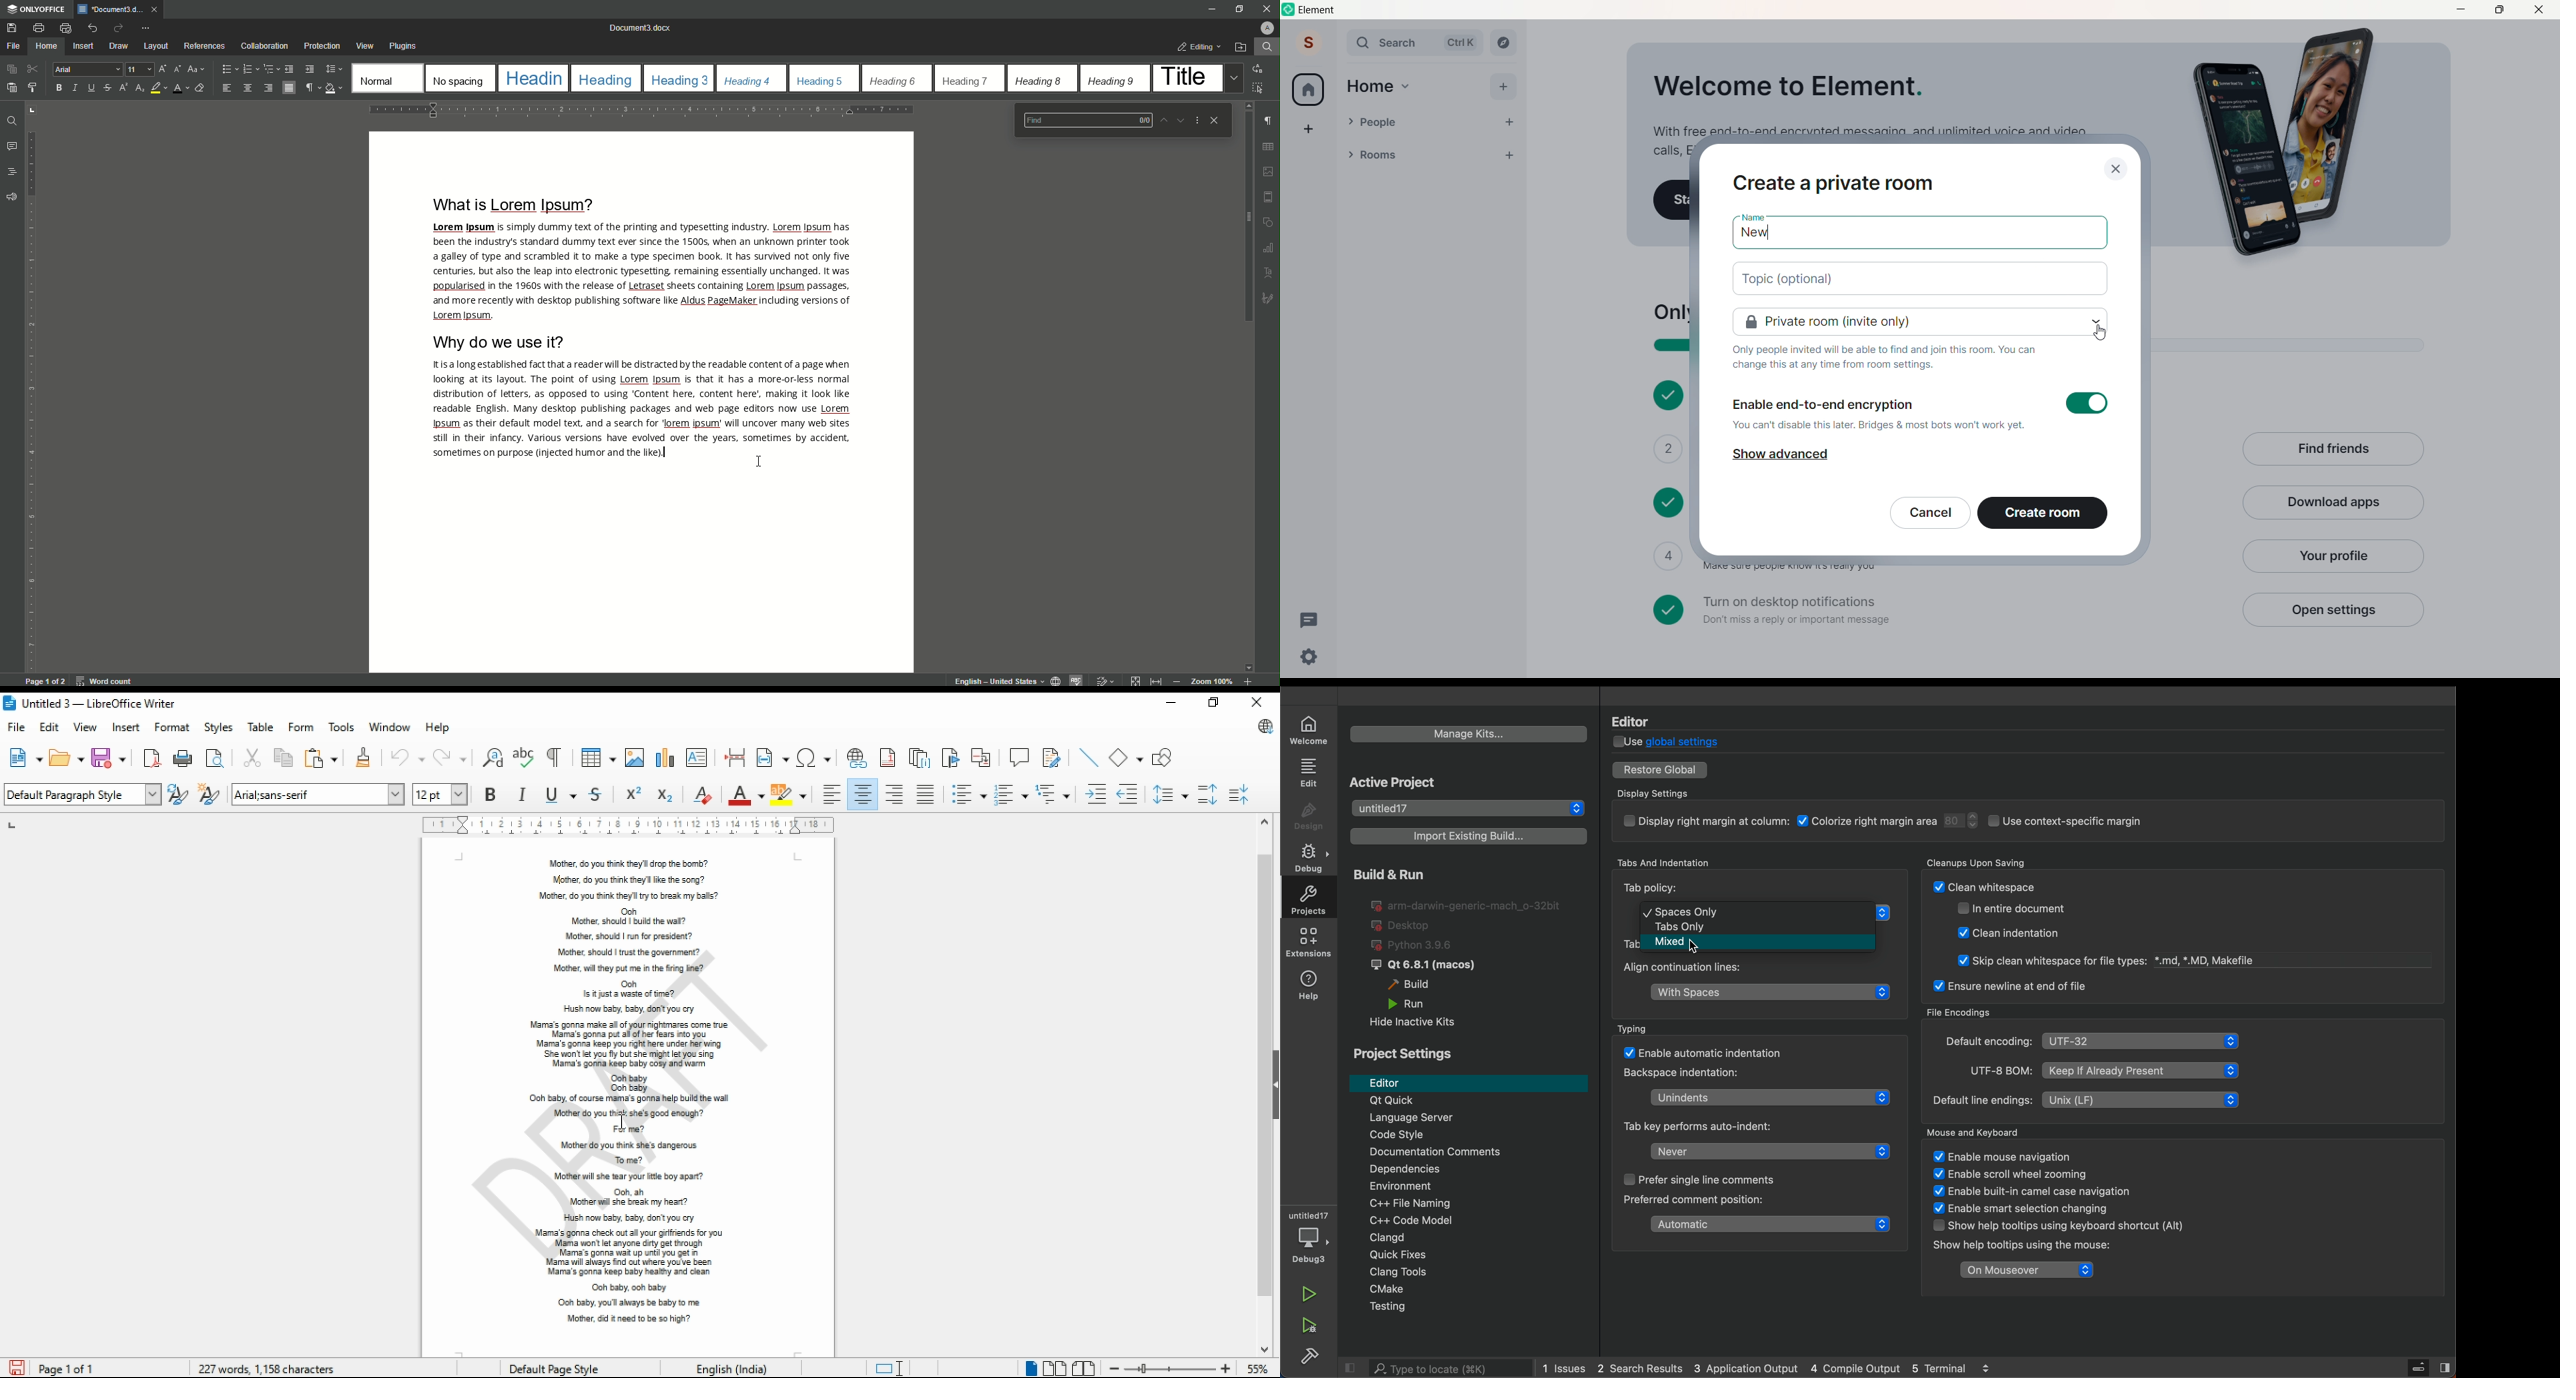  What do you see at coordinates (1183, 75) in the screenshot?
I see `Title` at bounding box center [1183, 75].